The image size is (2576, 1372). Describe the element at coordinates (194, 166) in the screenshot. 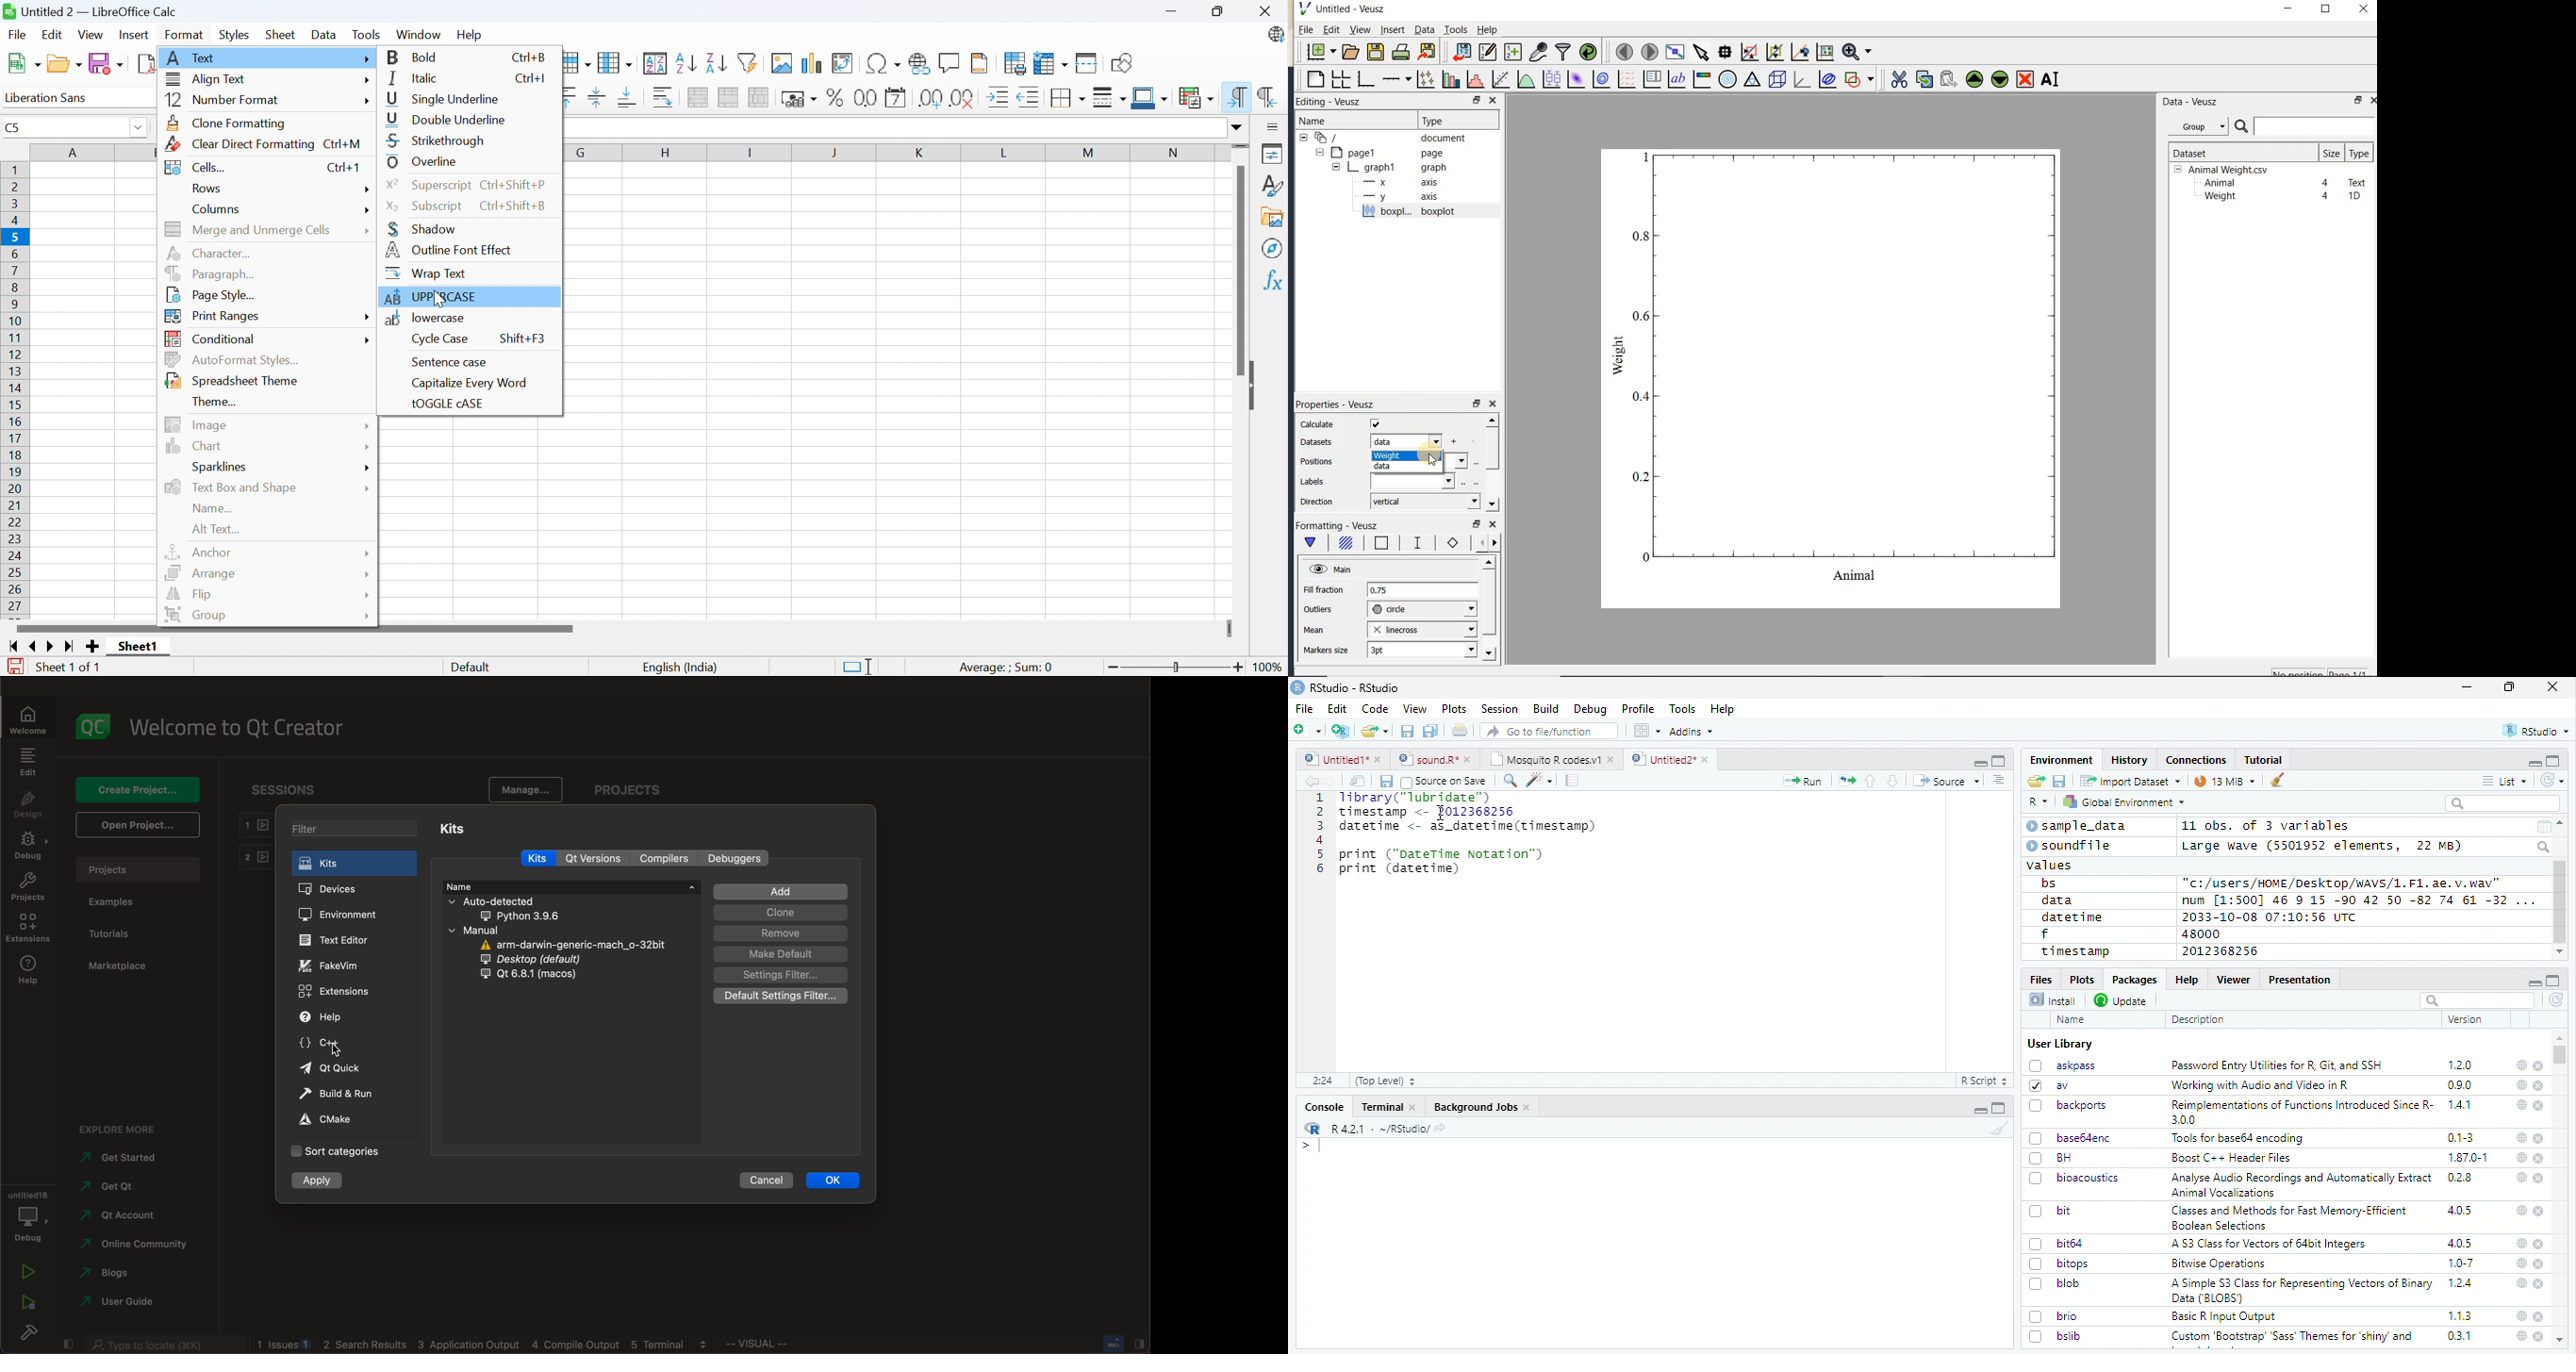

I see `Cells` at that location.